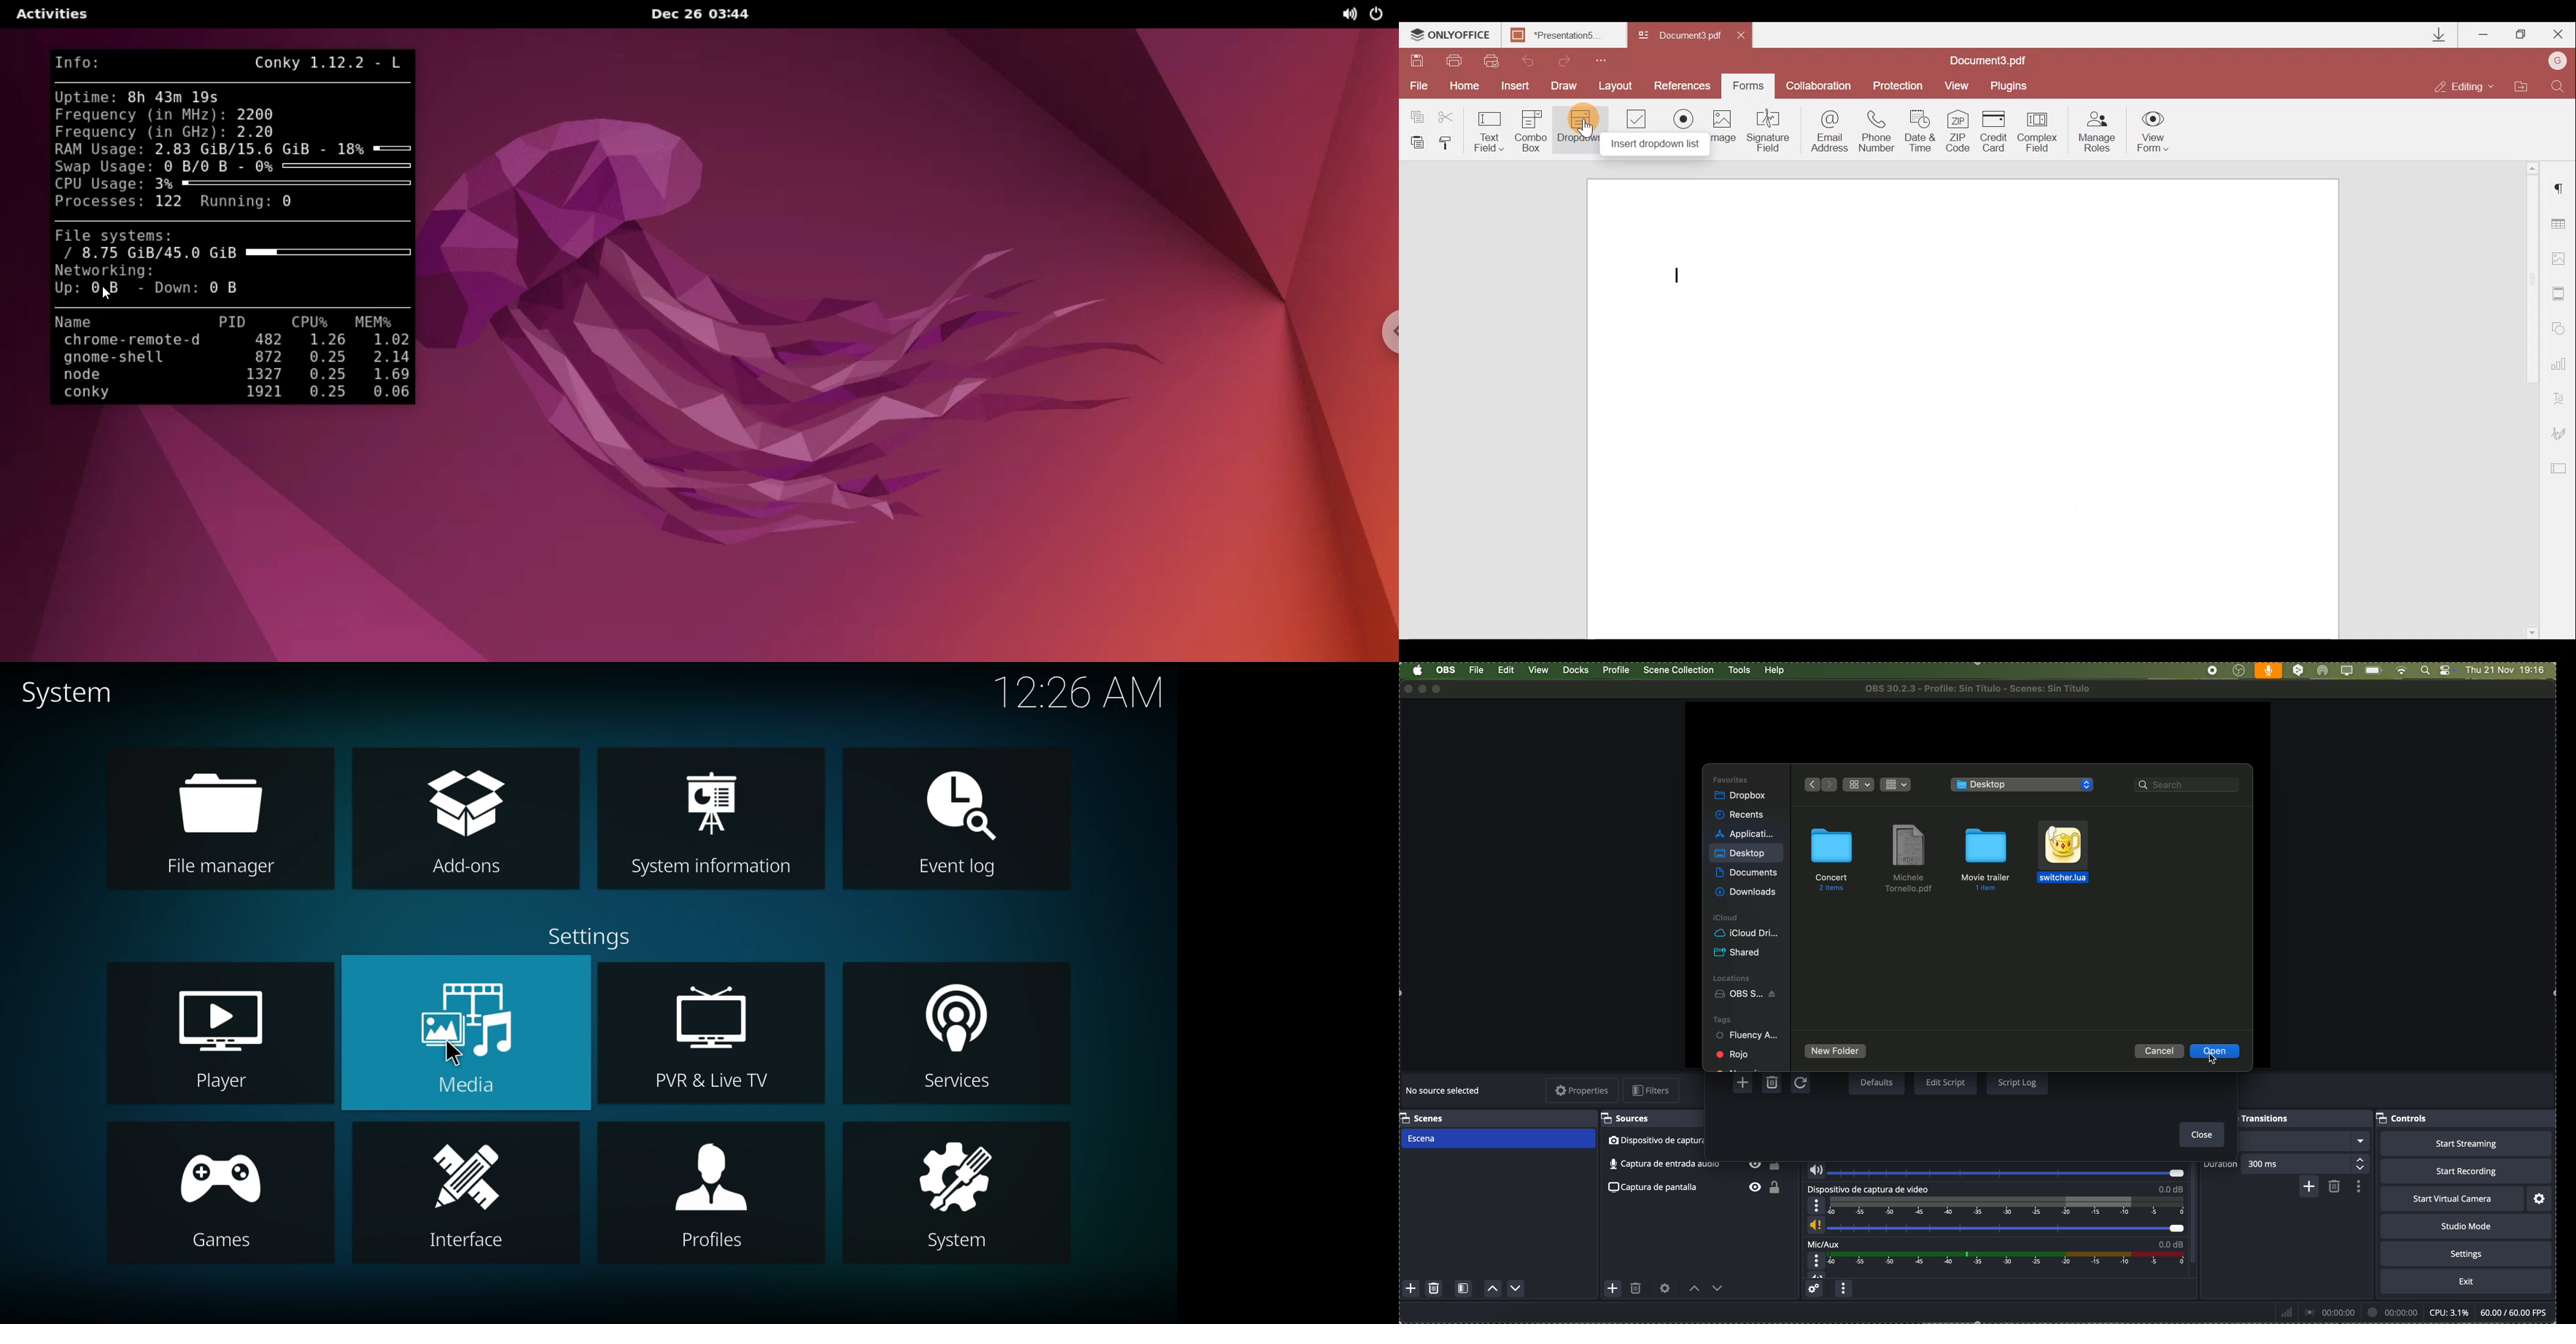  What do you see at coordinates (2485, 32) in the screenshot?
I see `Minimize` at bounding box center [2485, 32].